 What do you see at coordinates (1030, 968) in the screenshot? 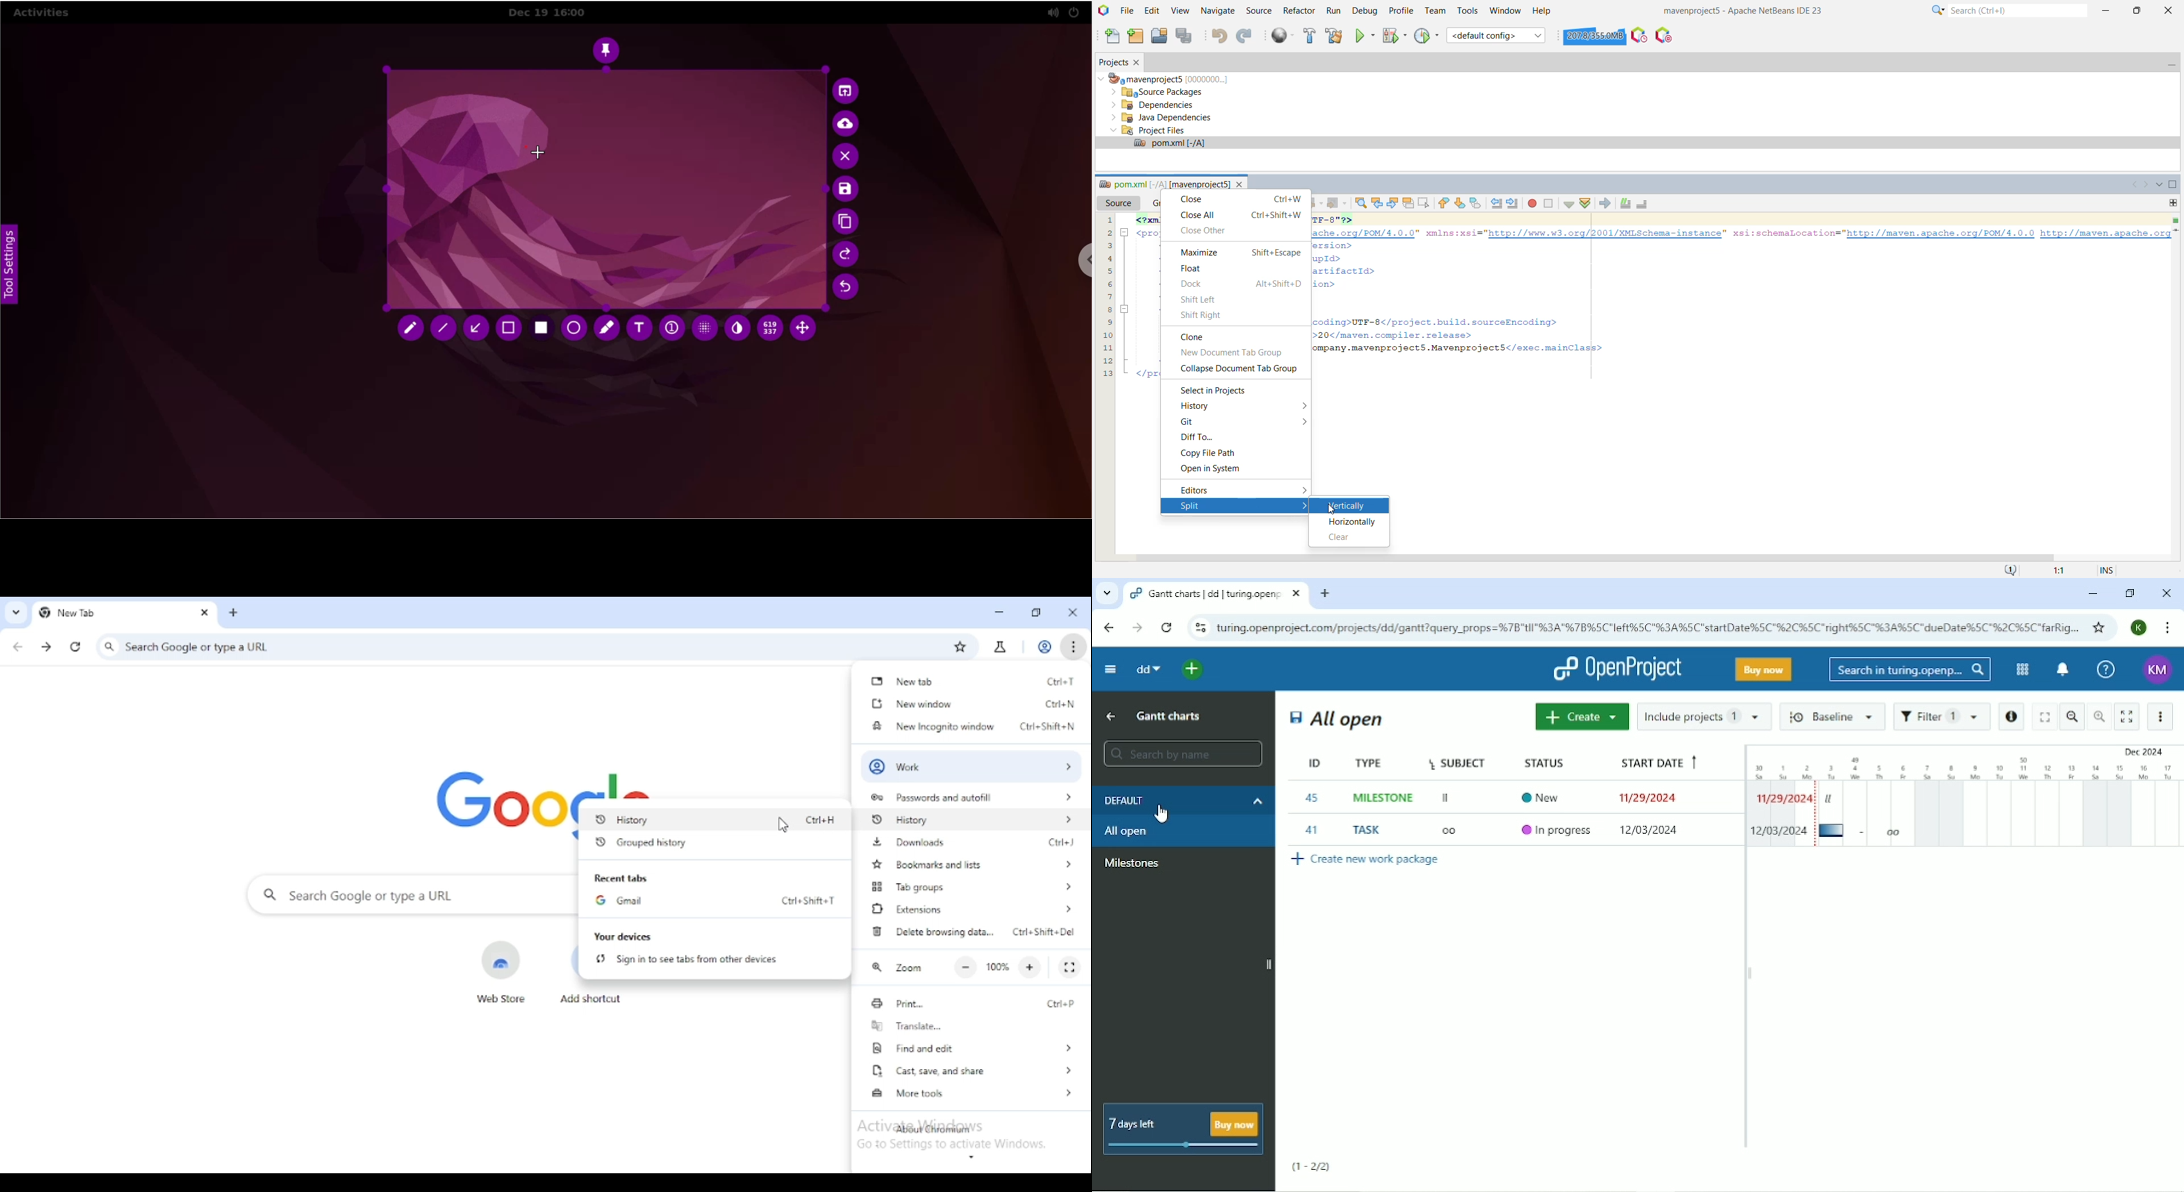
I see `make text larger` at bounding box center [1030, 968].